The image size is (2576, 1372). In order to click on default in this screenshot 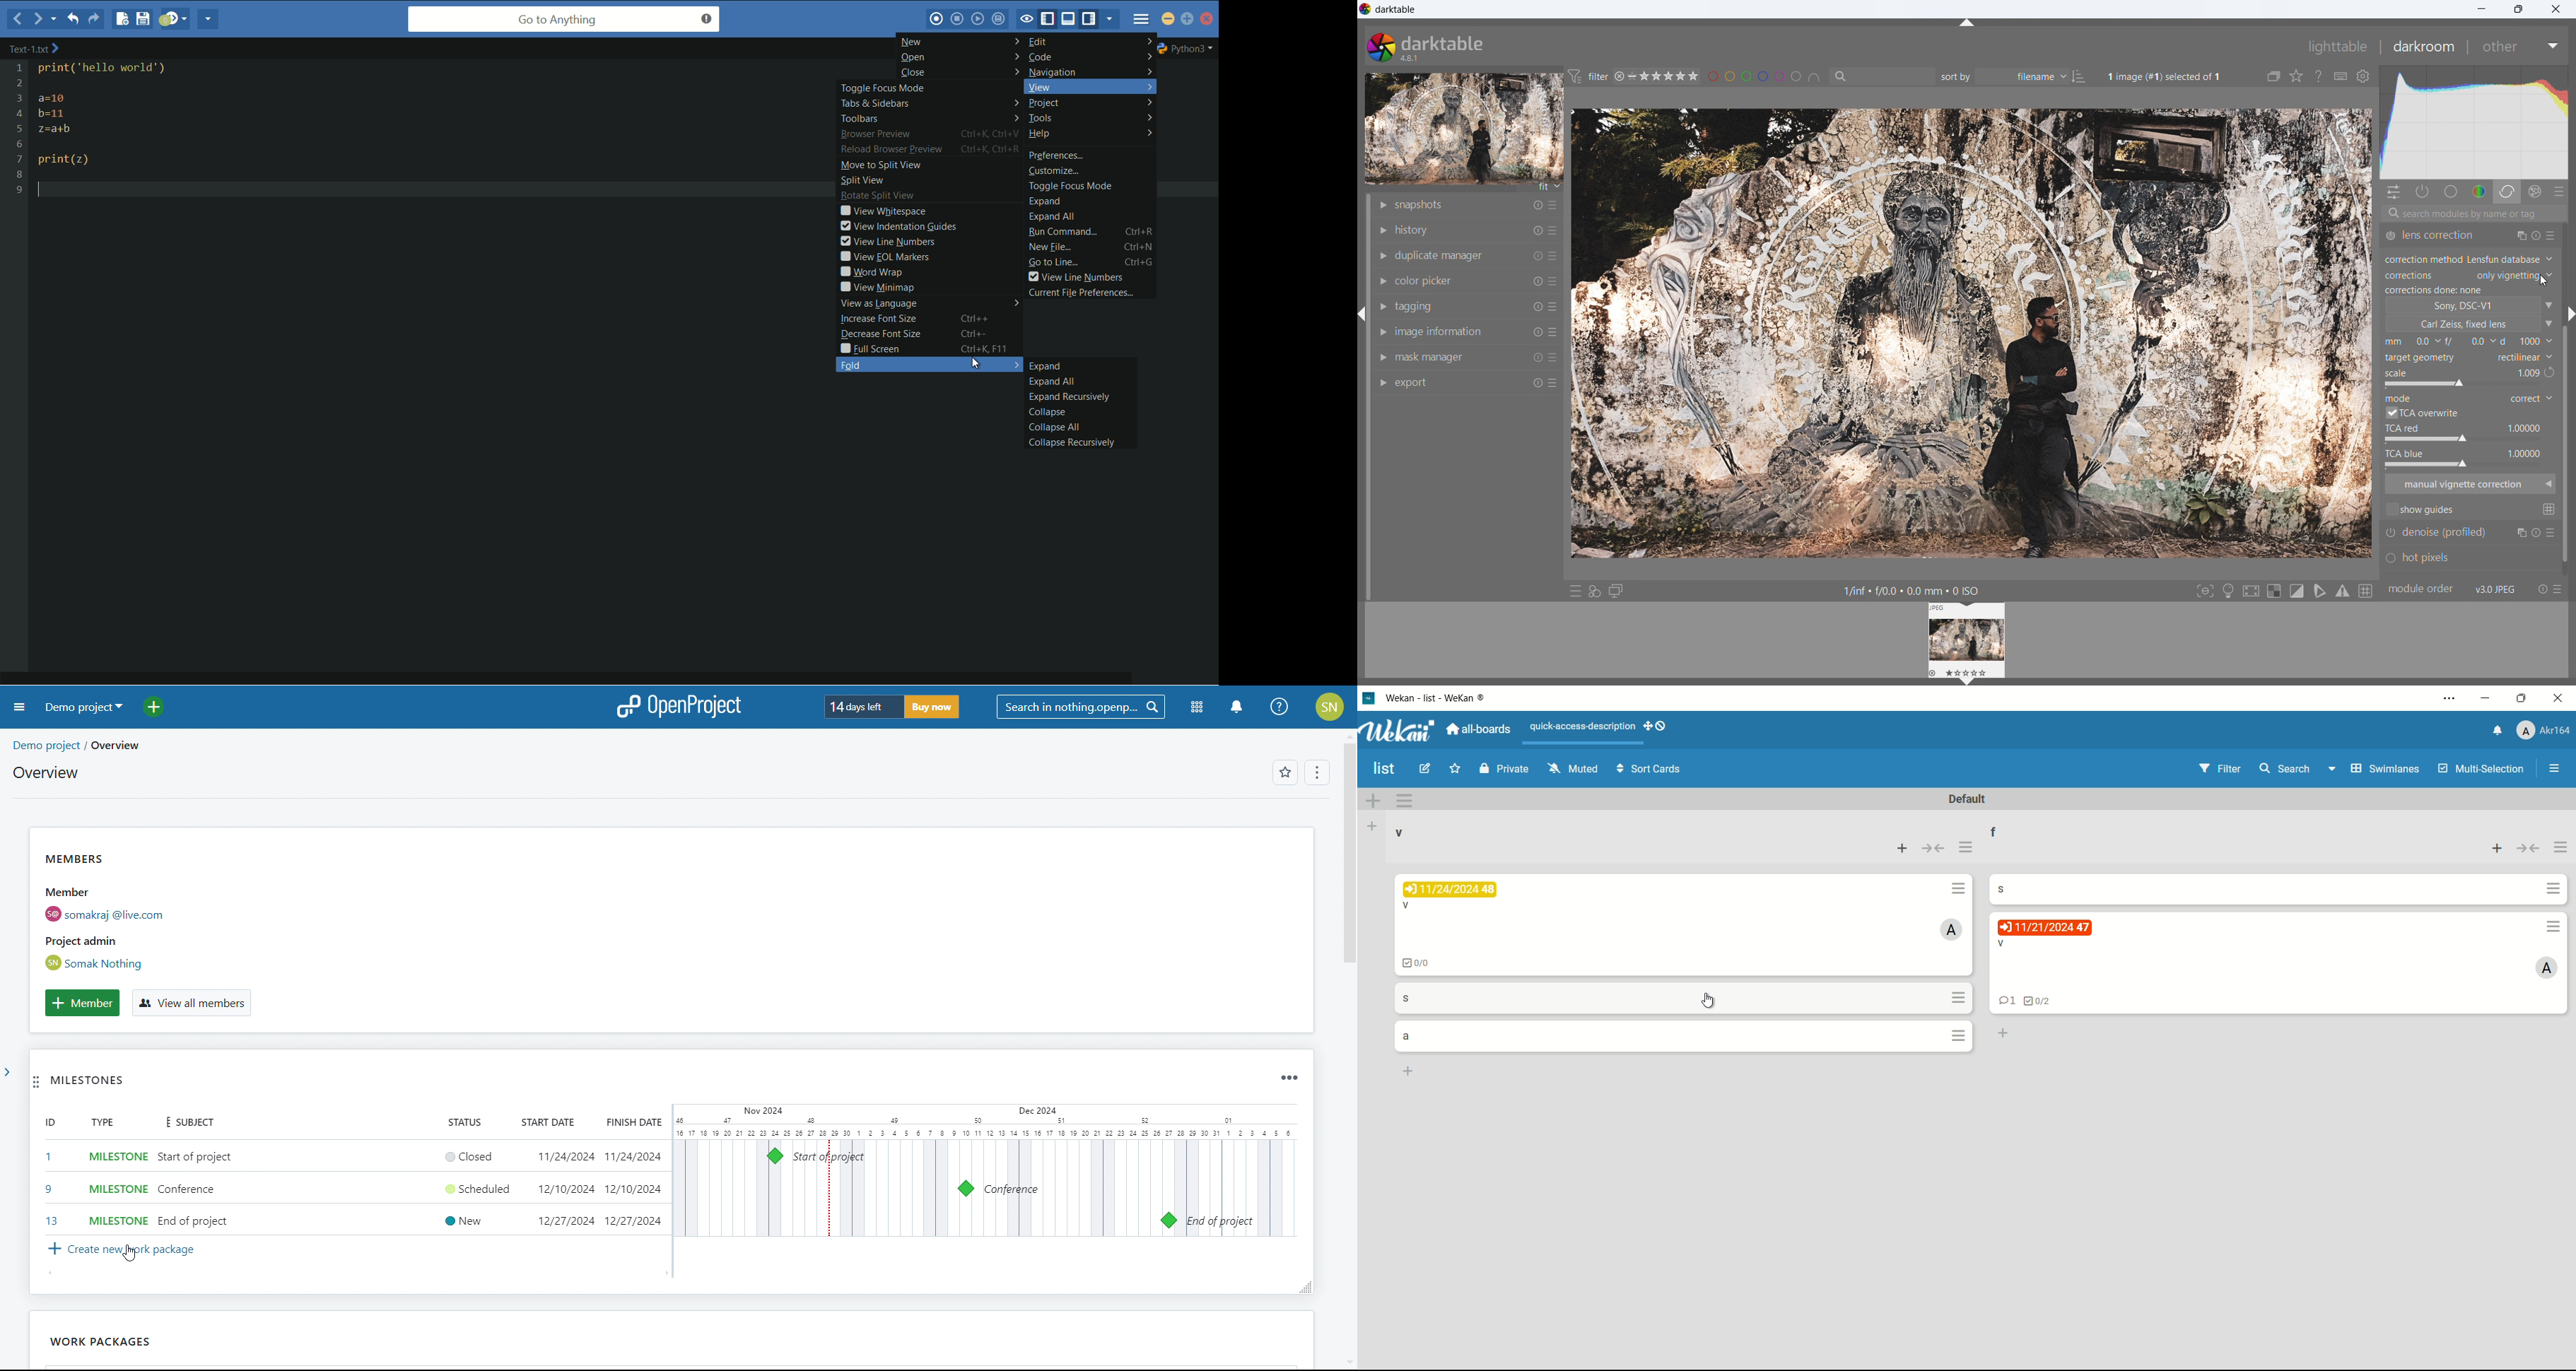, I will do `click(1968, 798)`.